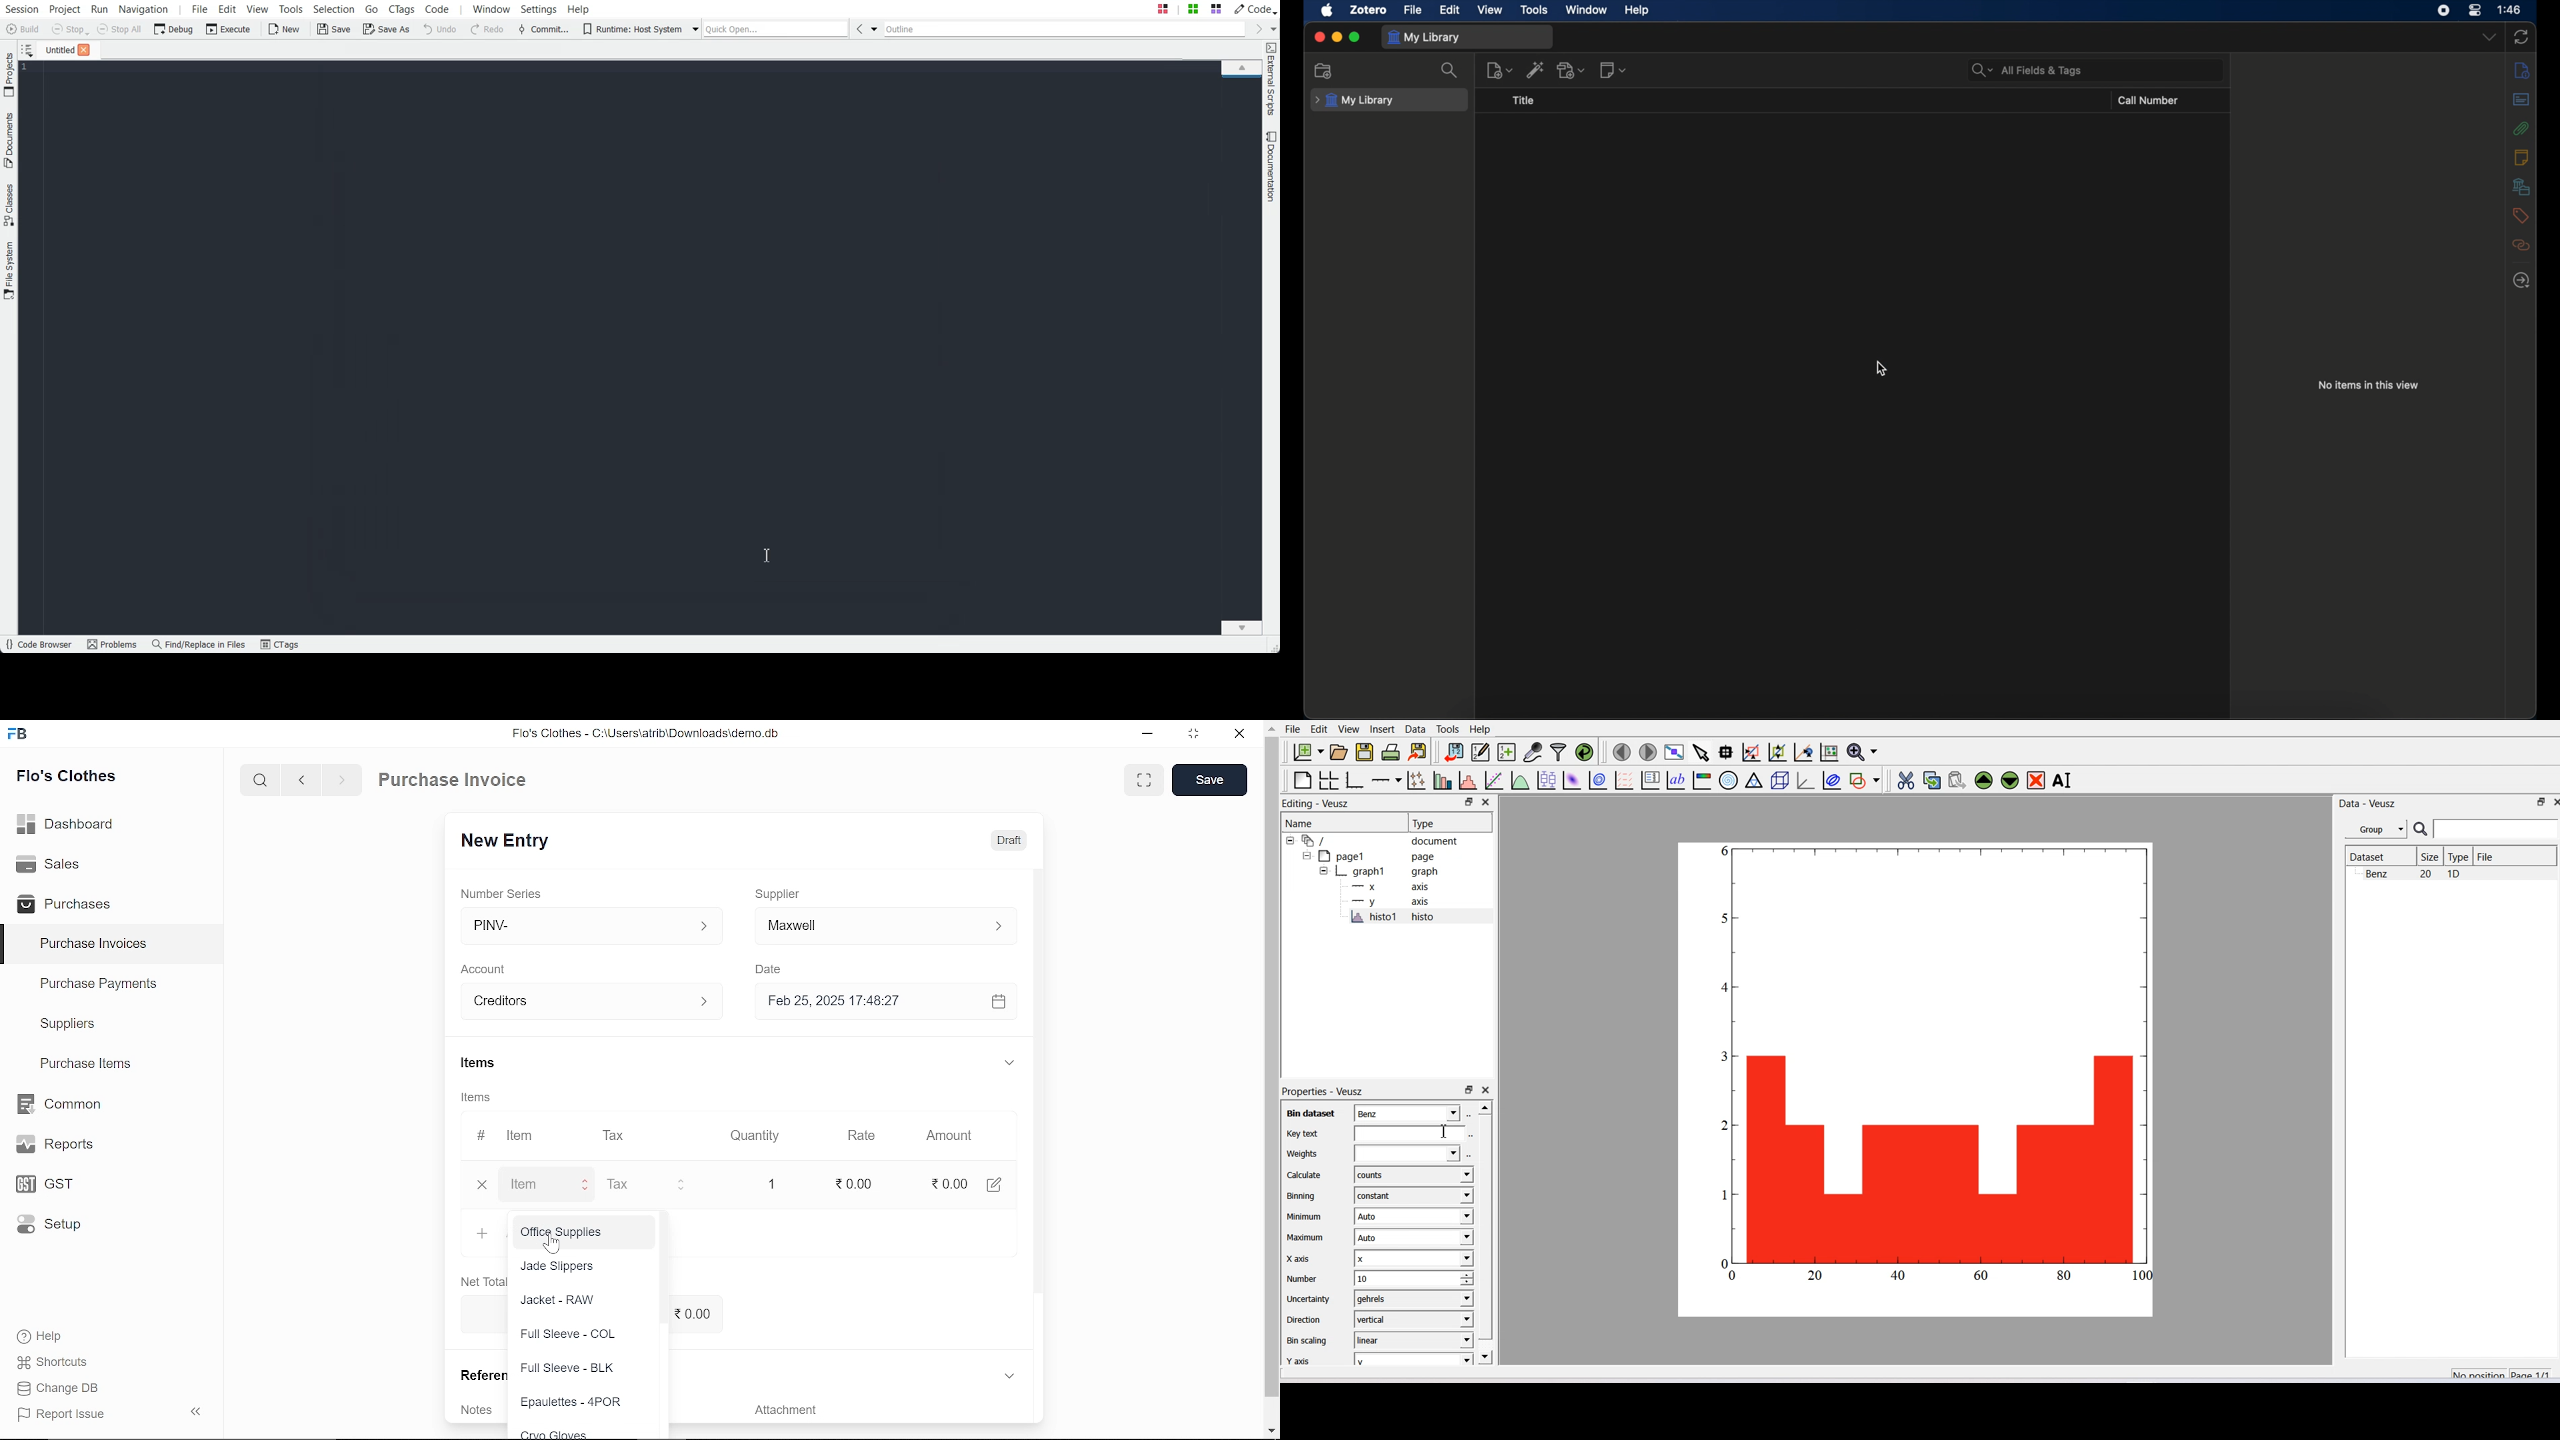 Image resolution: width=2576 pixels, height=1456 pixels. I want to click on  Feb 25, 2025 17:48:27, so click(866, 1000).